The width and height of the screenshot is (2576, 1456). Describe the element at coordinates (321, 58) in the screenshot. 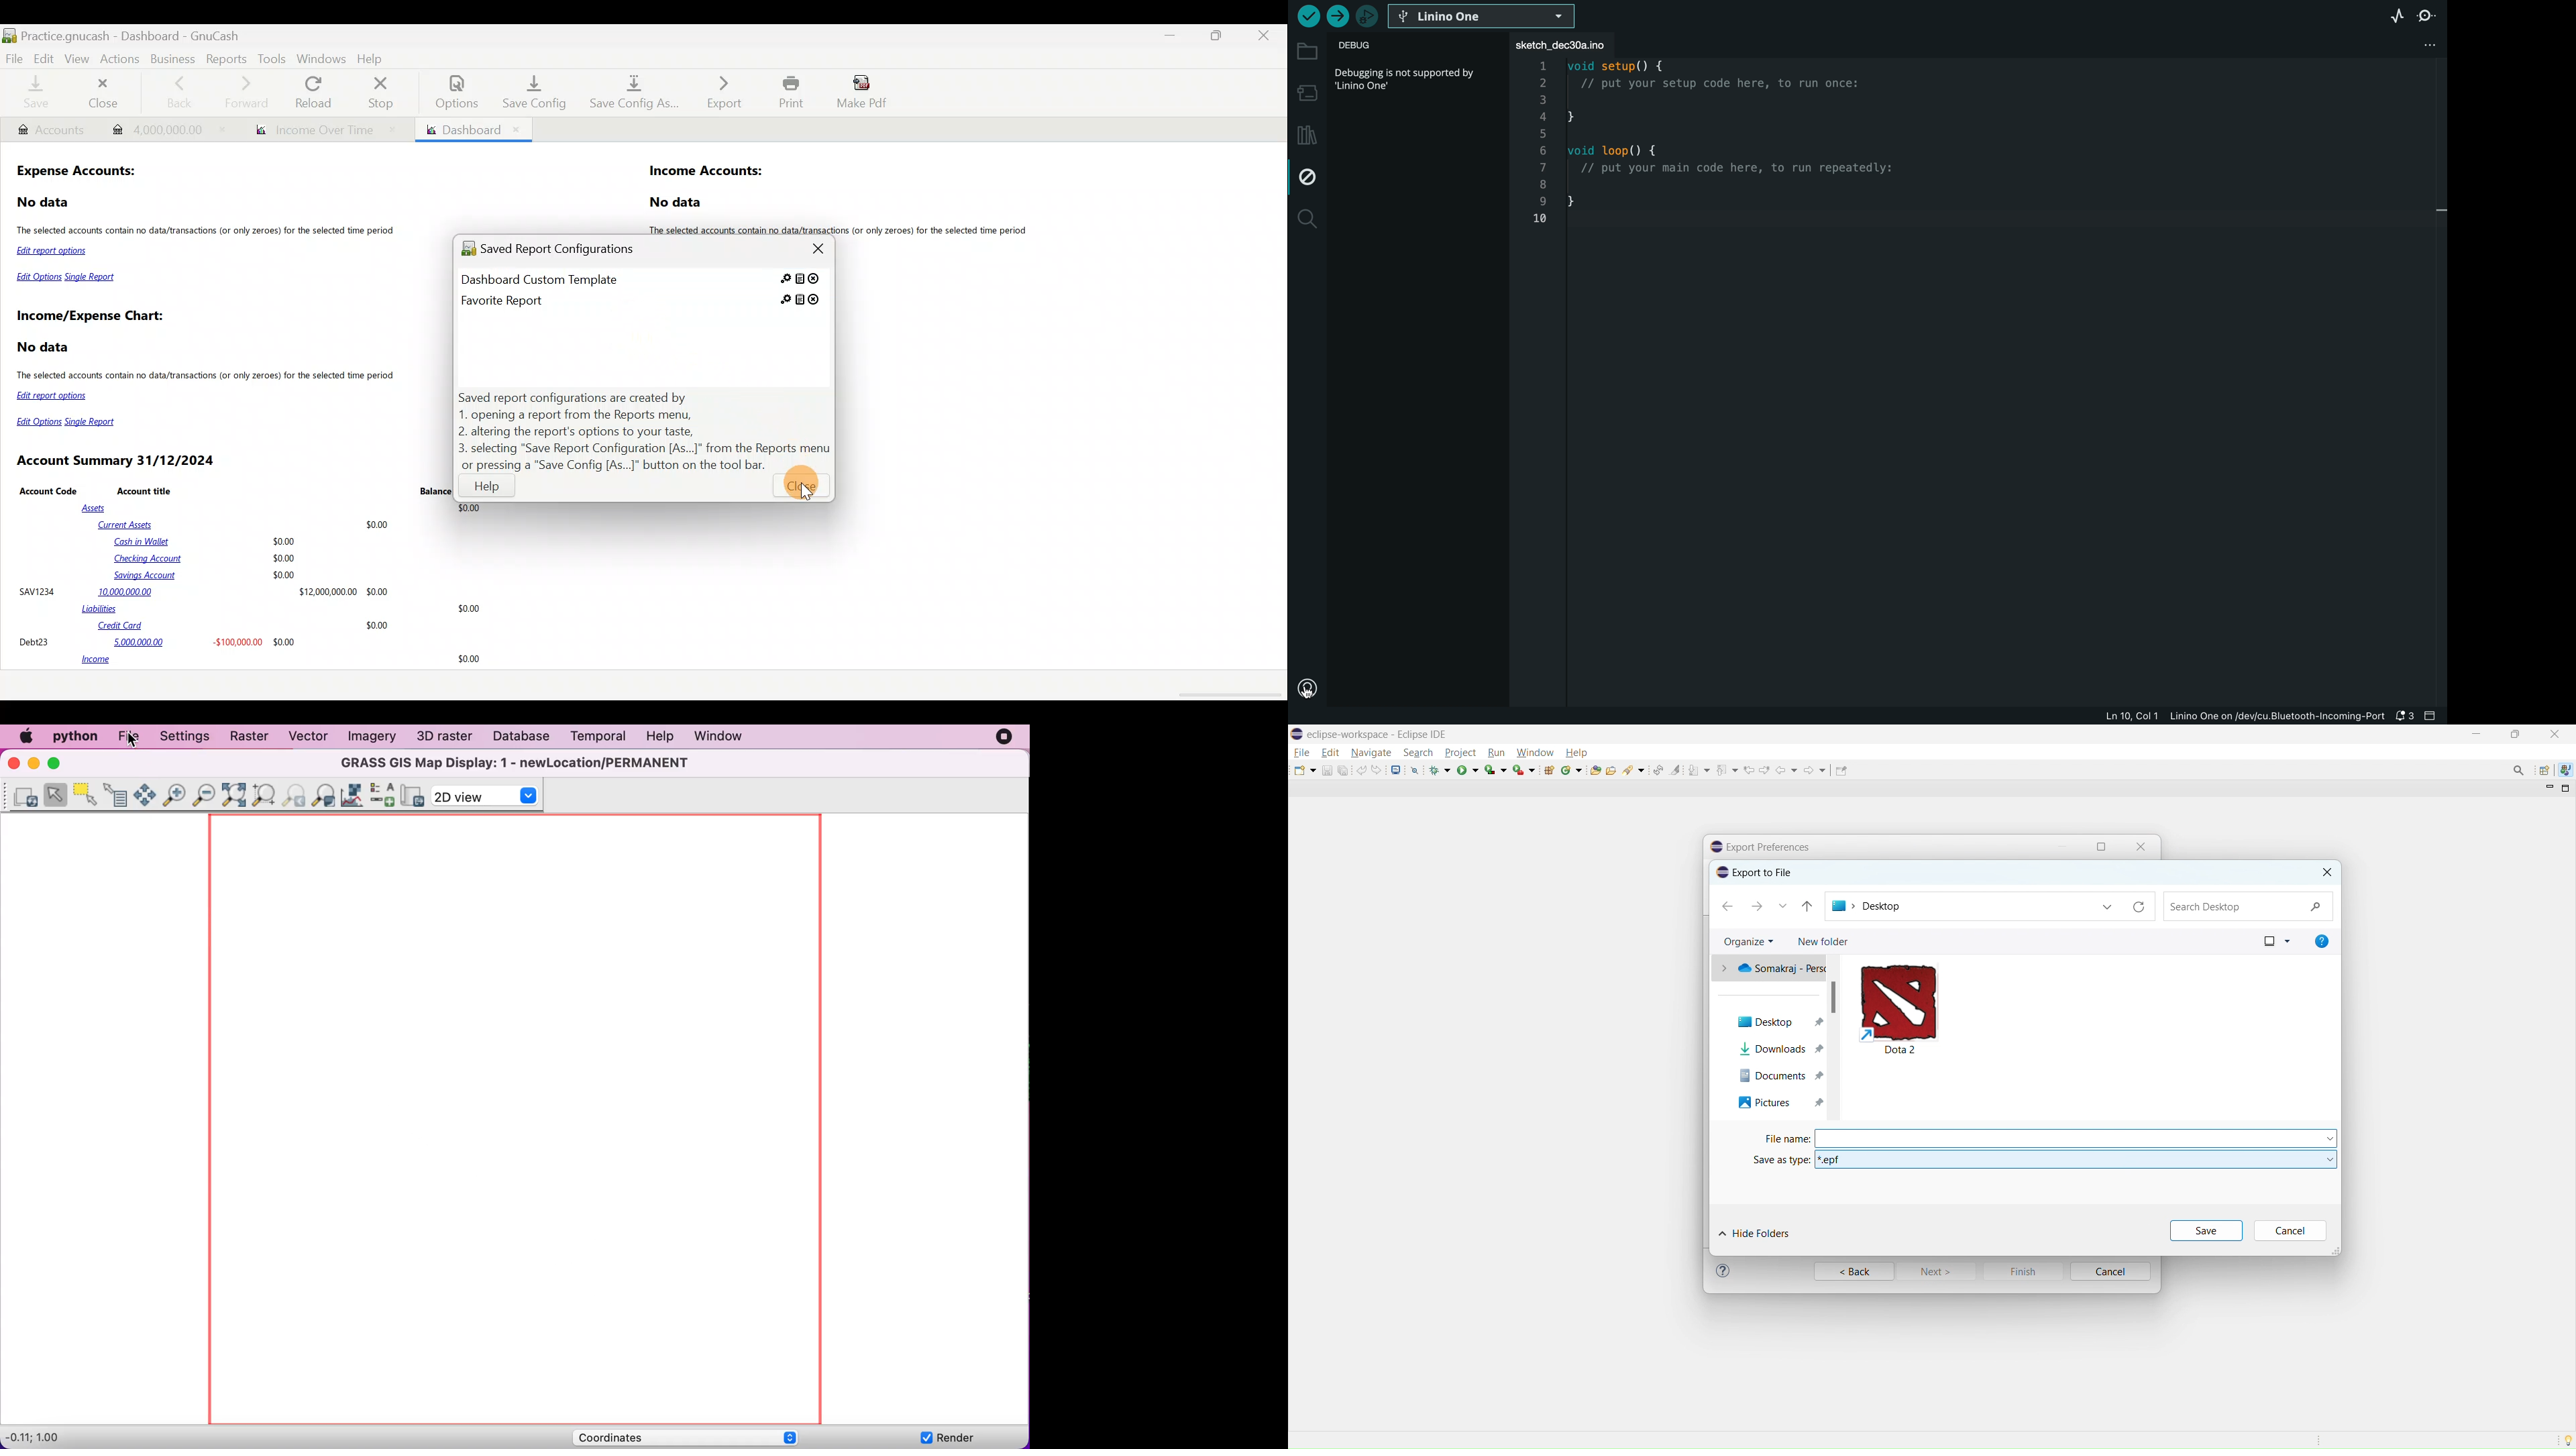

I see `Windows` at that location.